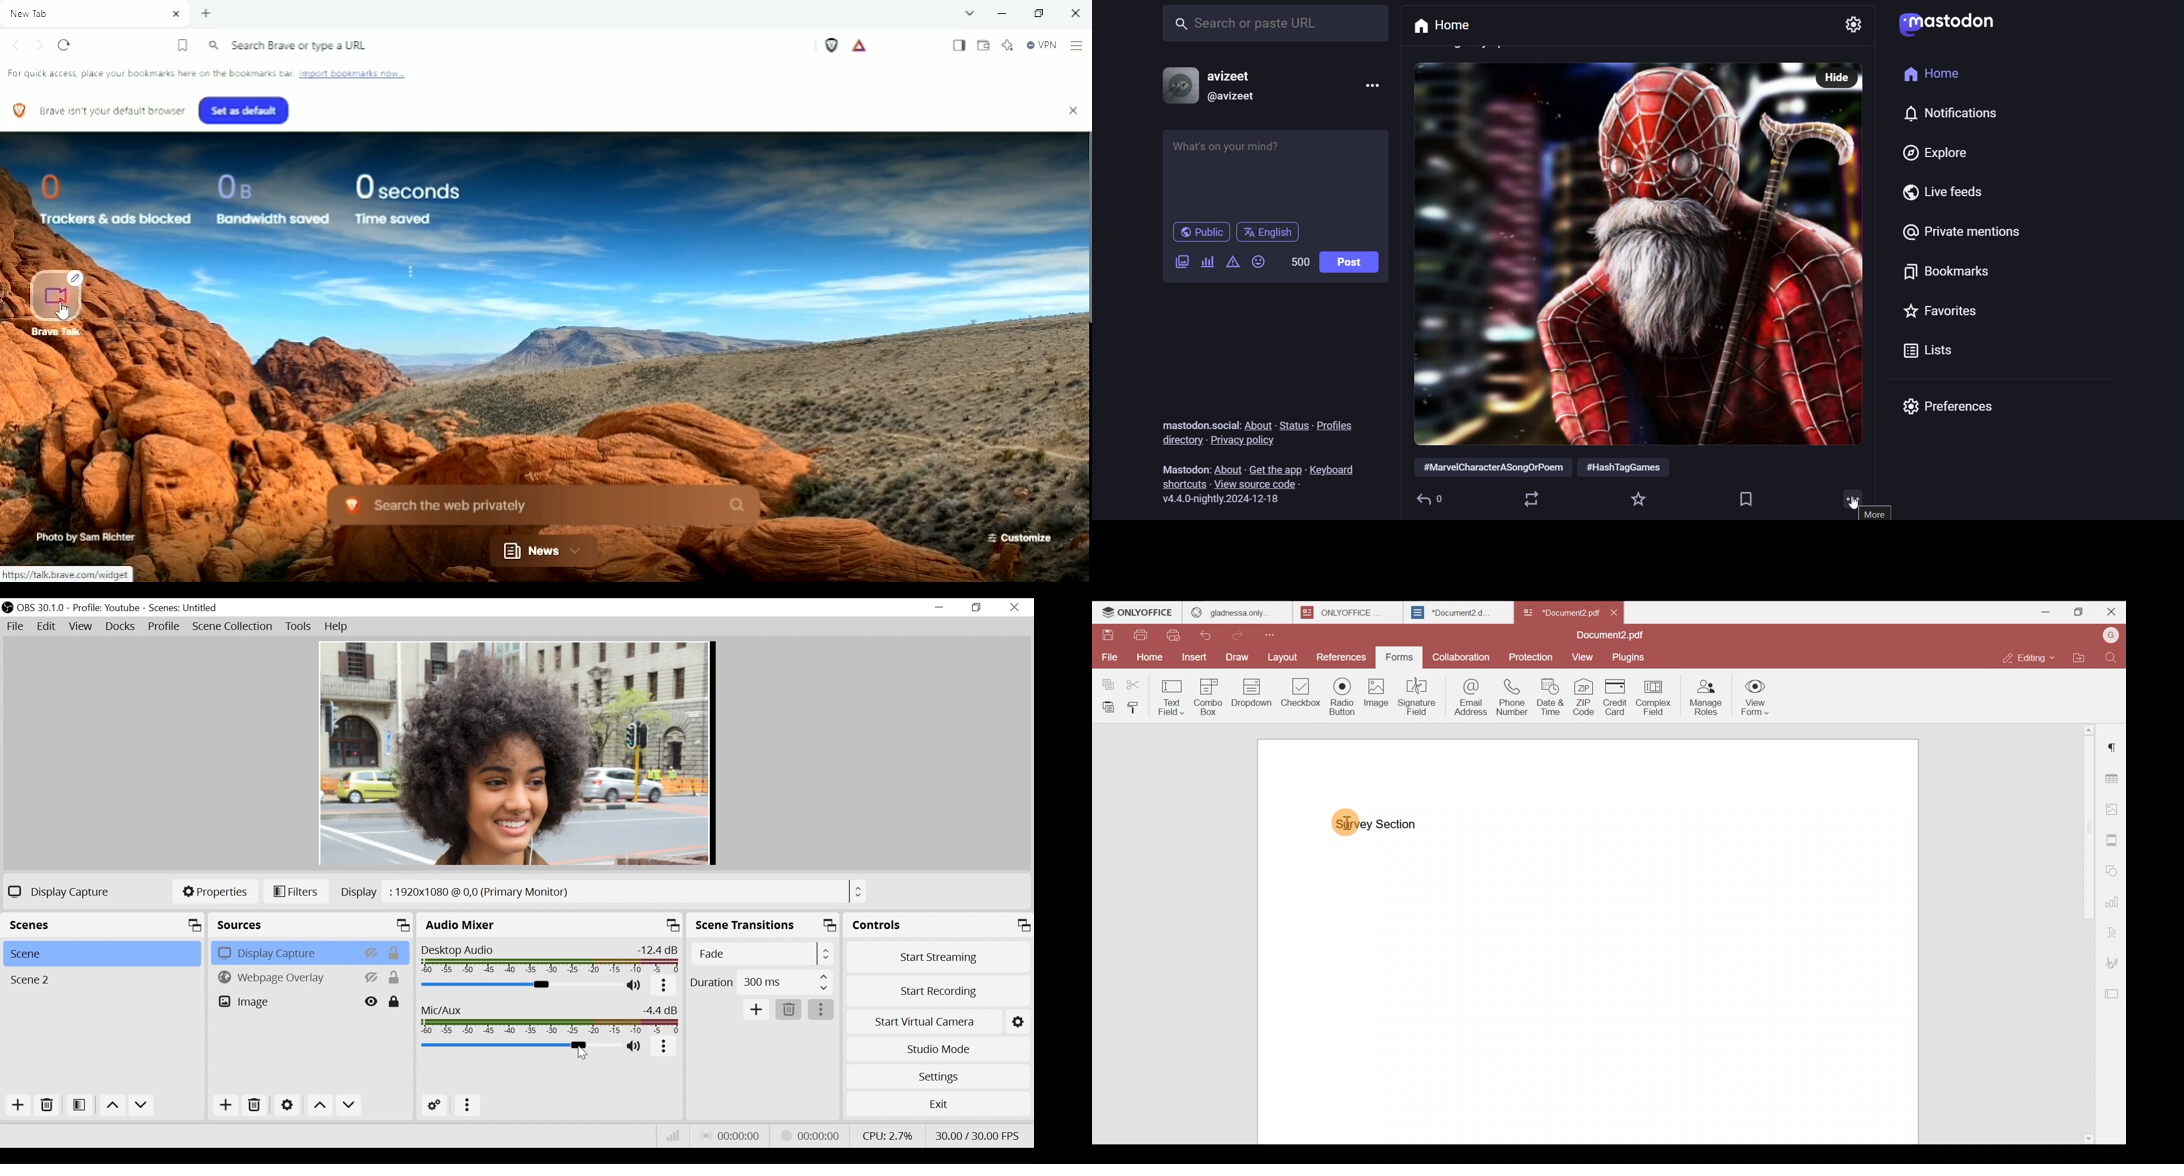  Describe the element at coordinates (1946, 24) in the screenshot. I see `logo` at that location.